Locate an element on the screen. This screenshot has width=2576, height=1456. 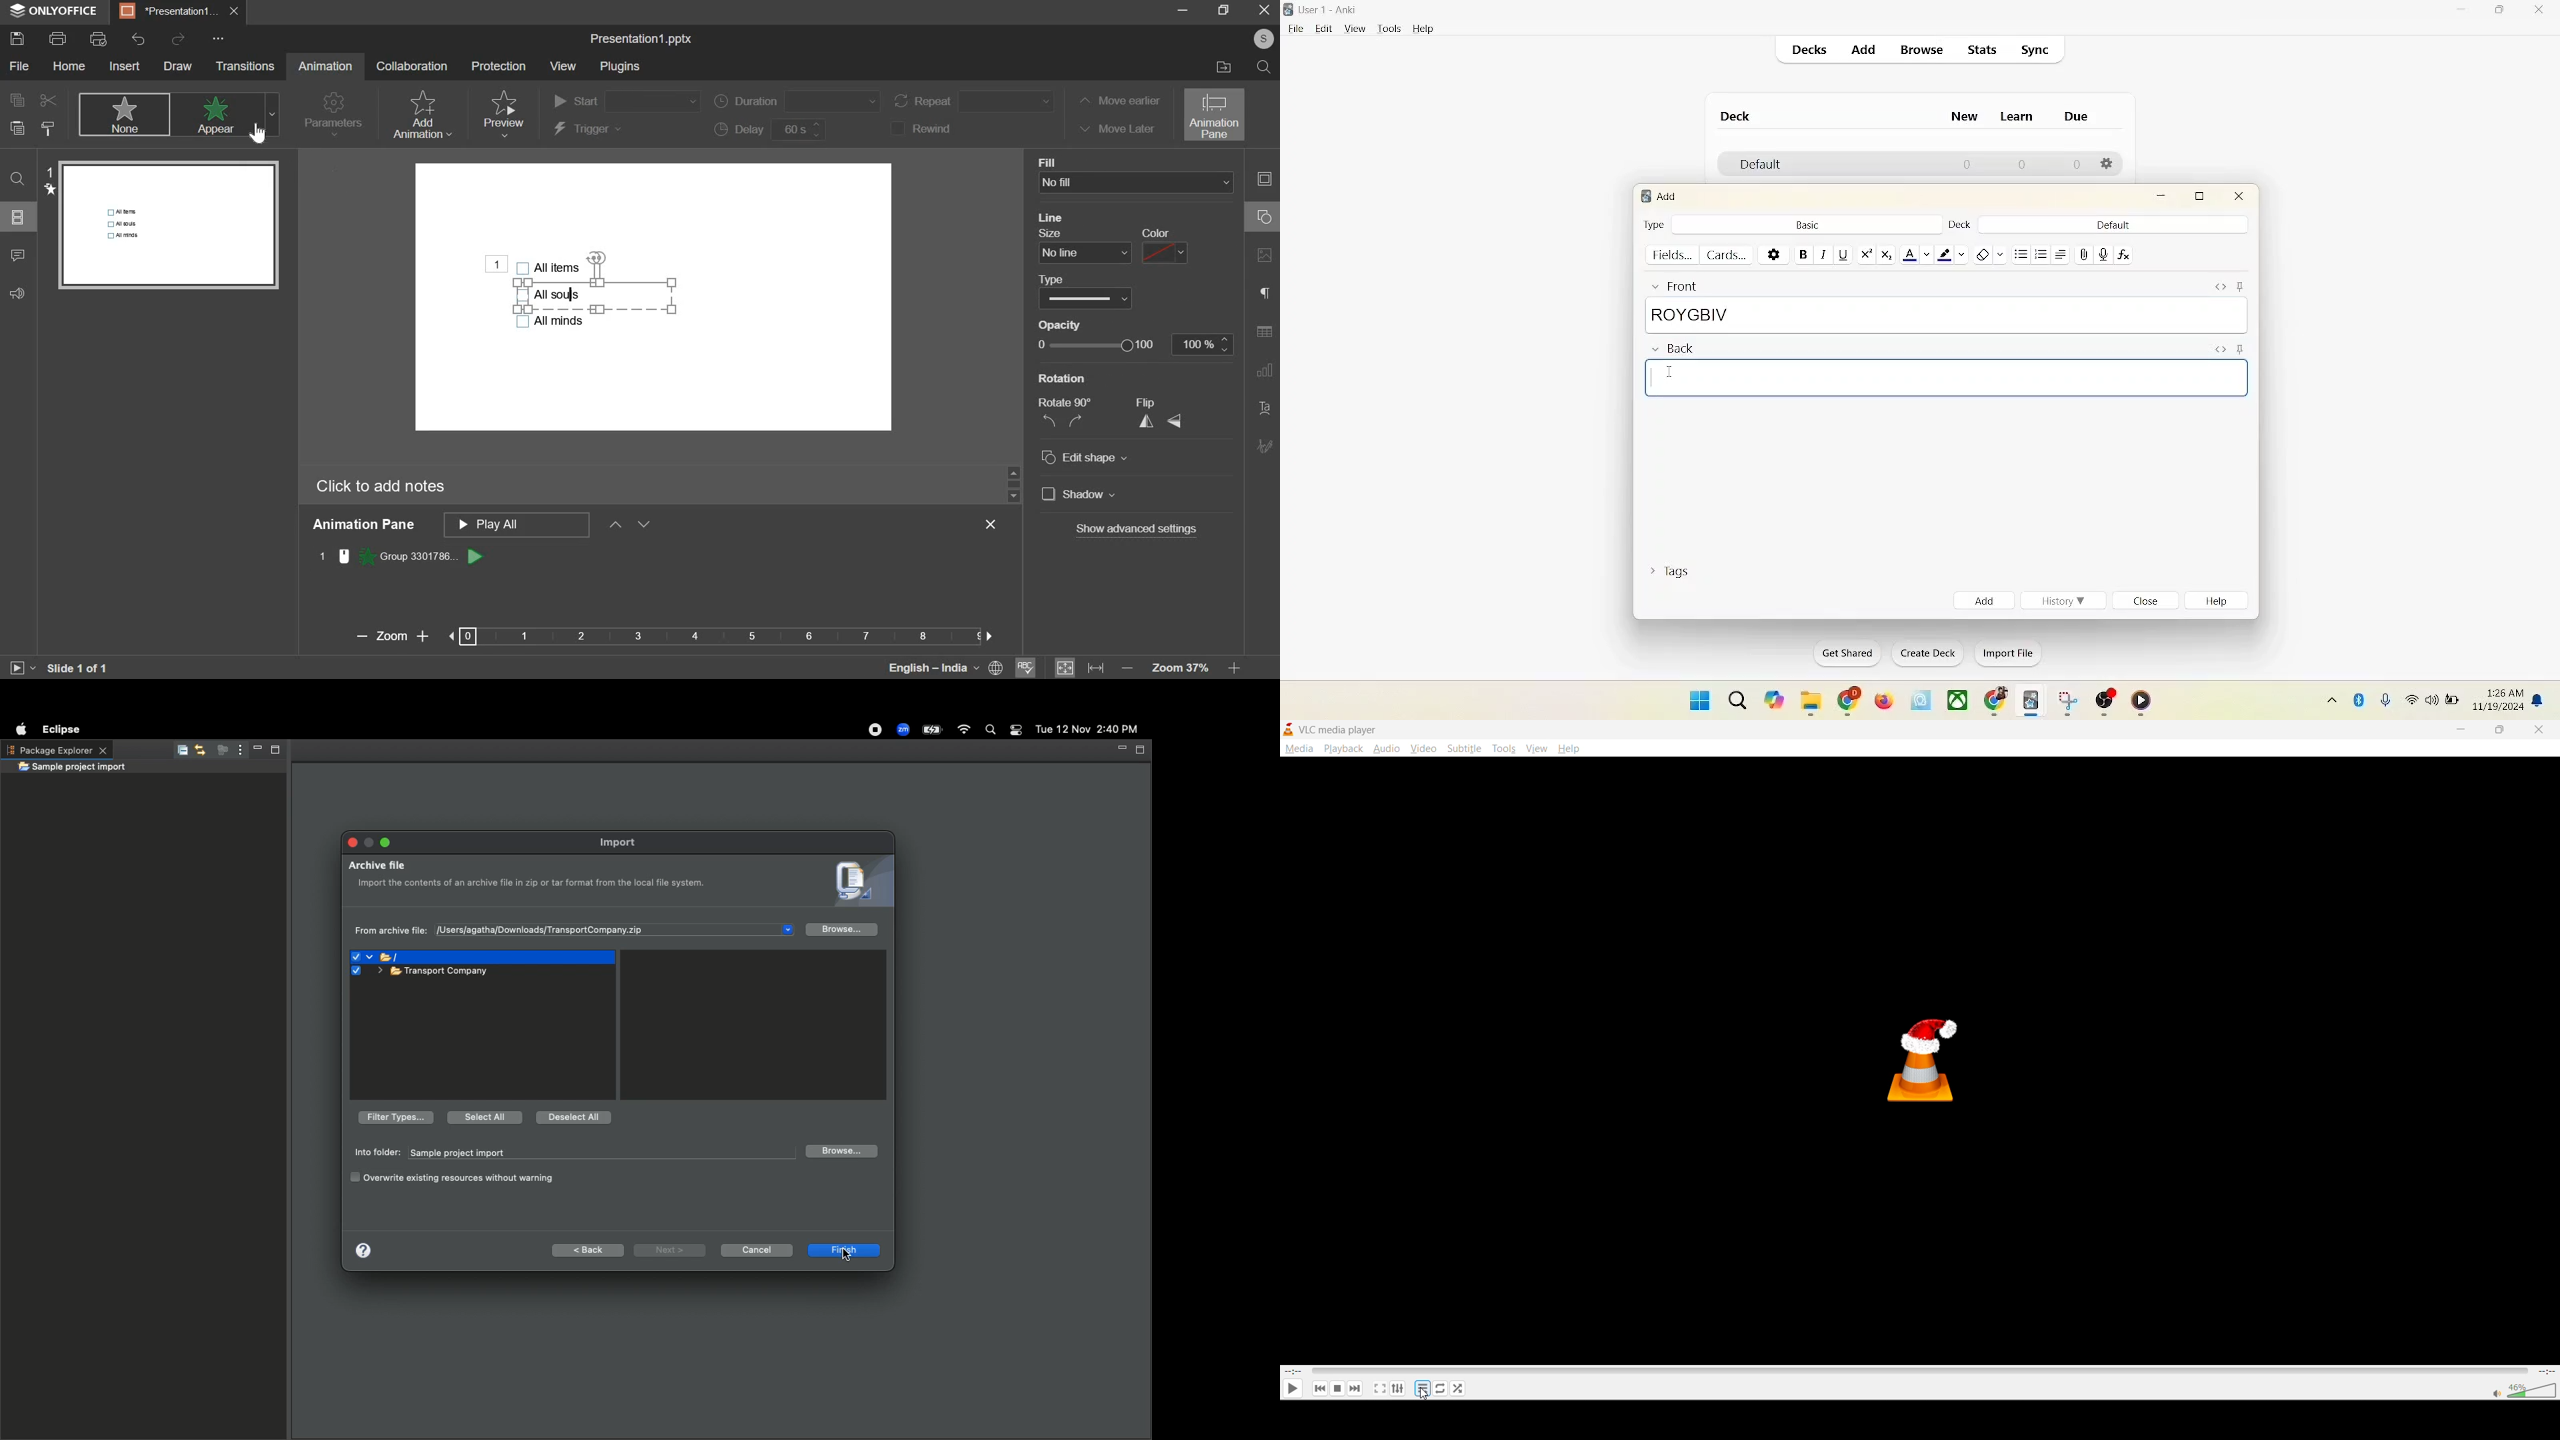
copy is located at coordinates (15, 99).